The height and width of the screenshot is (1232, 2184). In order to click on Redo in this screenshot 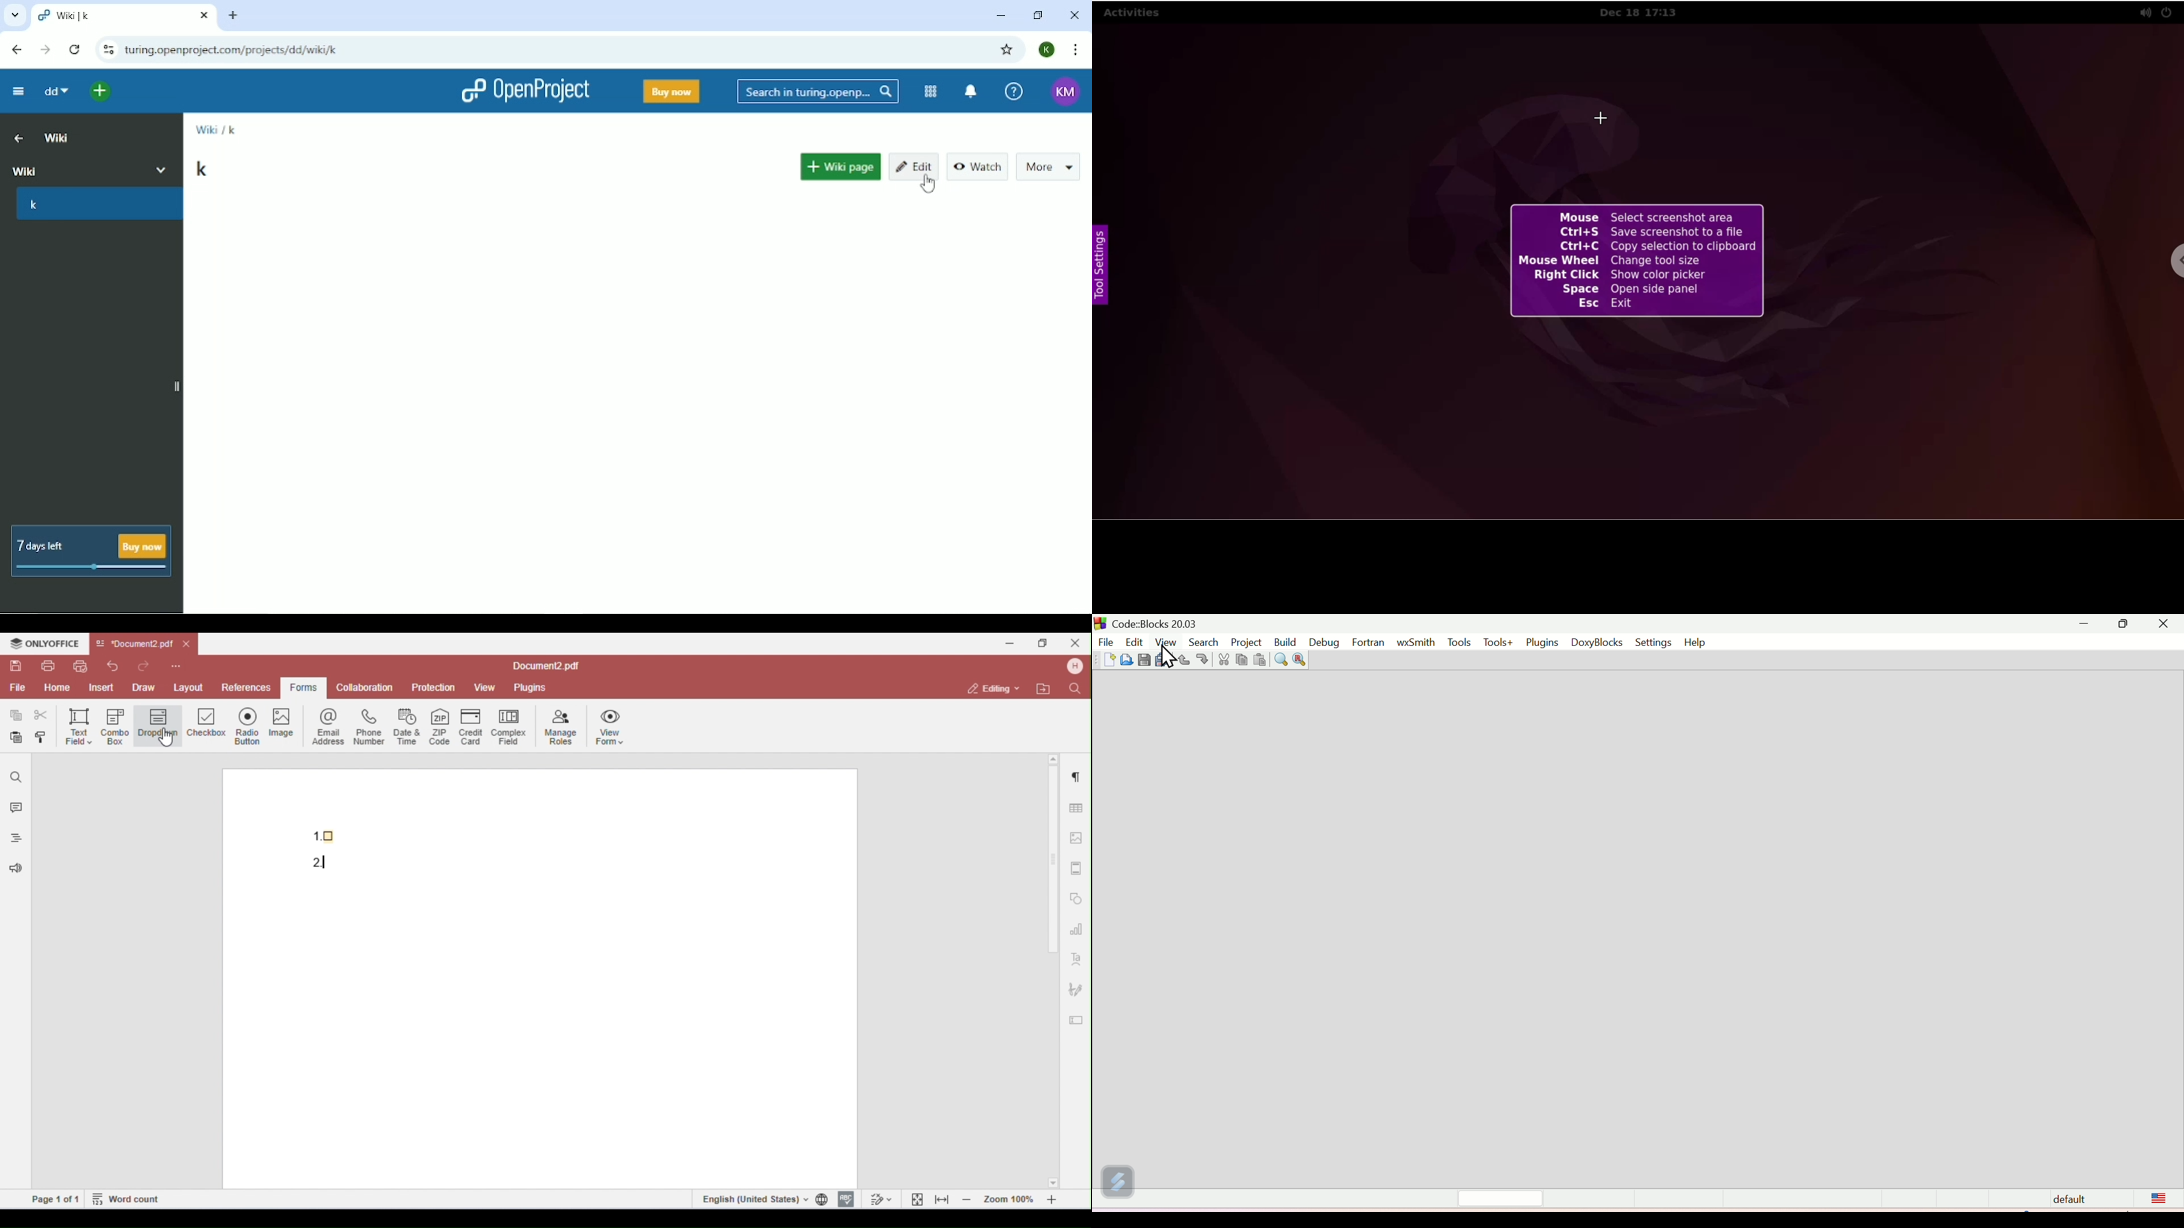, I will do `click(1202, 659)`.